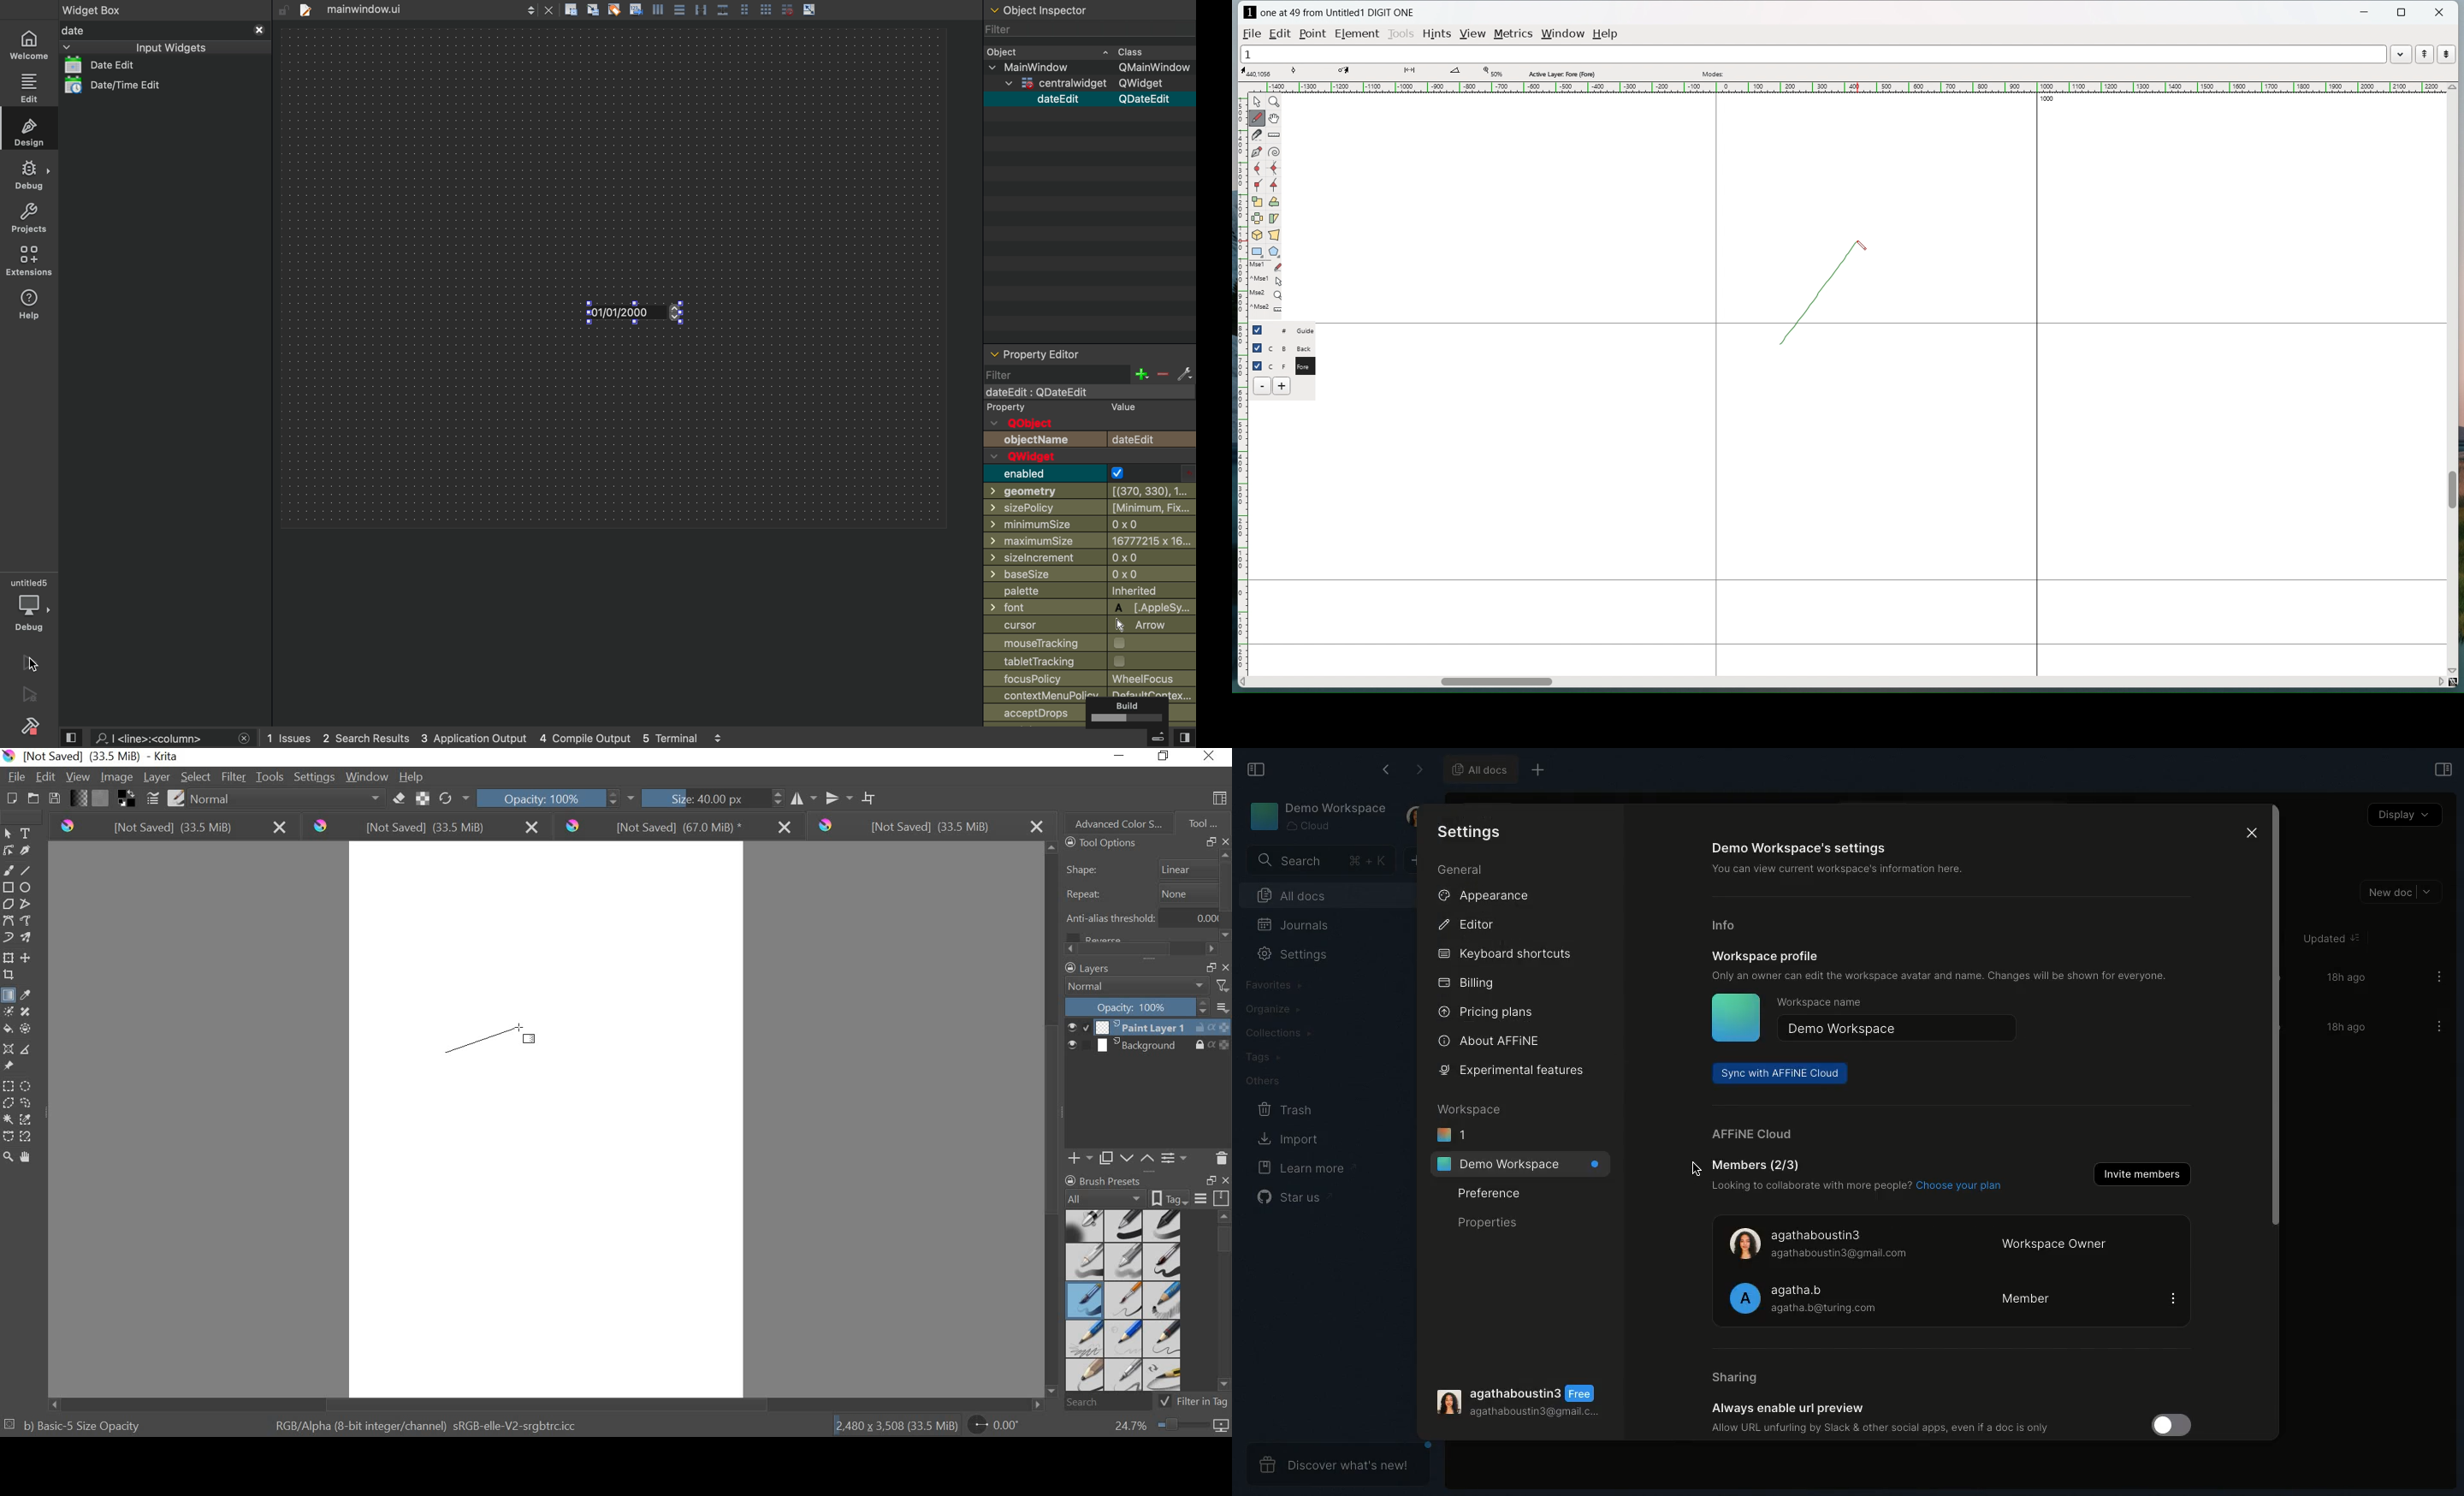 This screenshot has height=1512, width=2464. I want to click on tools, so click(1401, 35).